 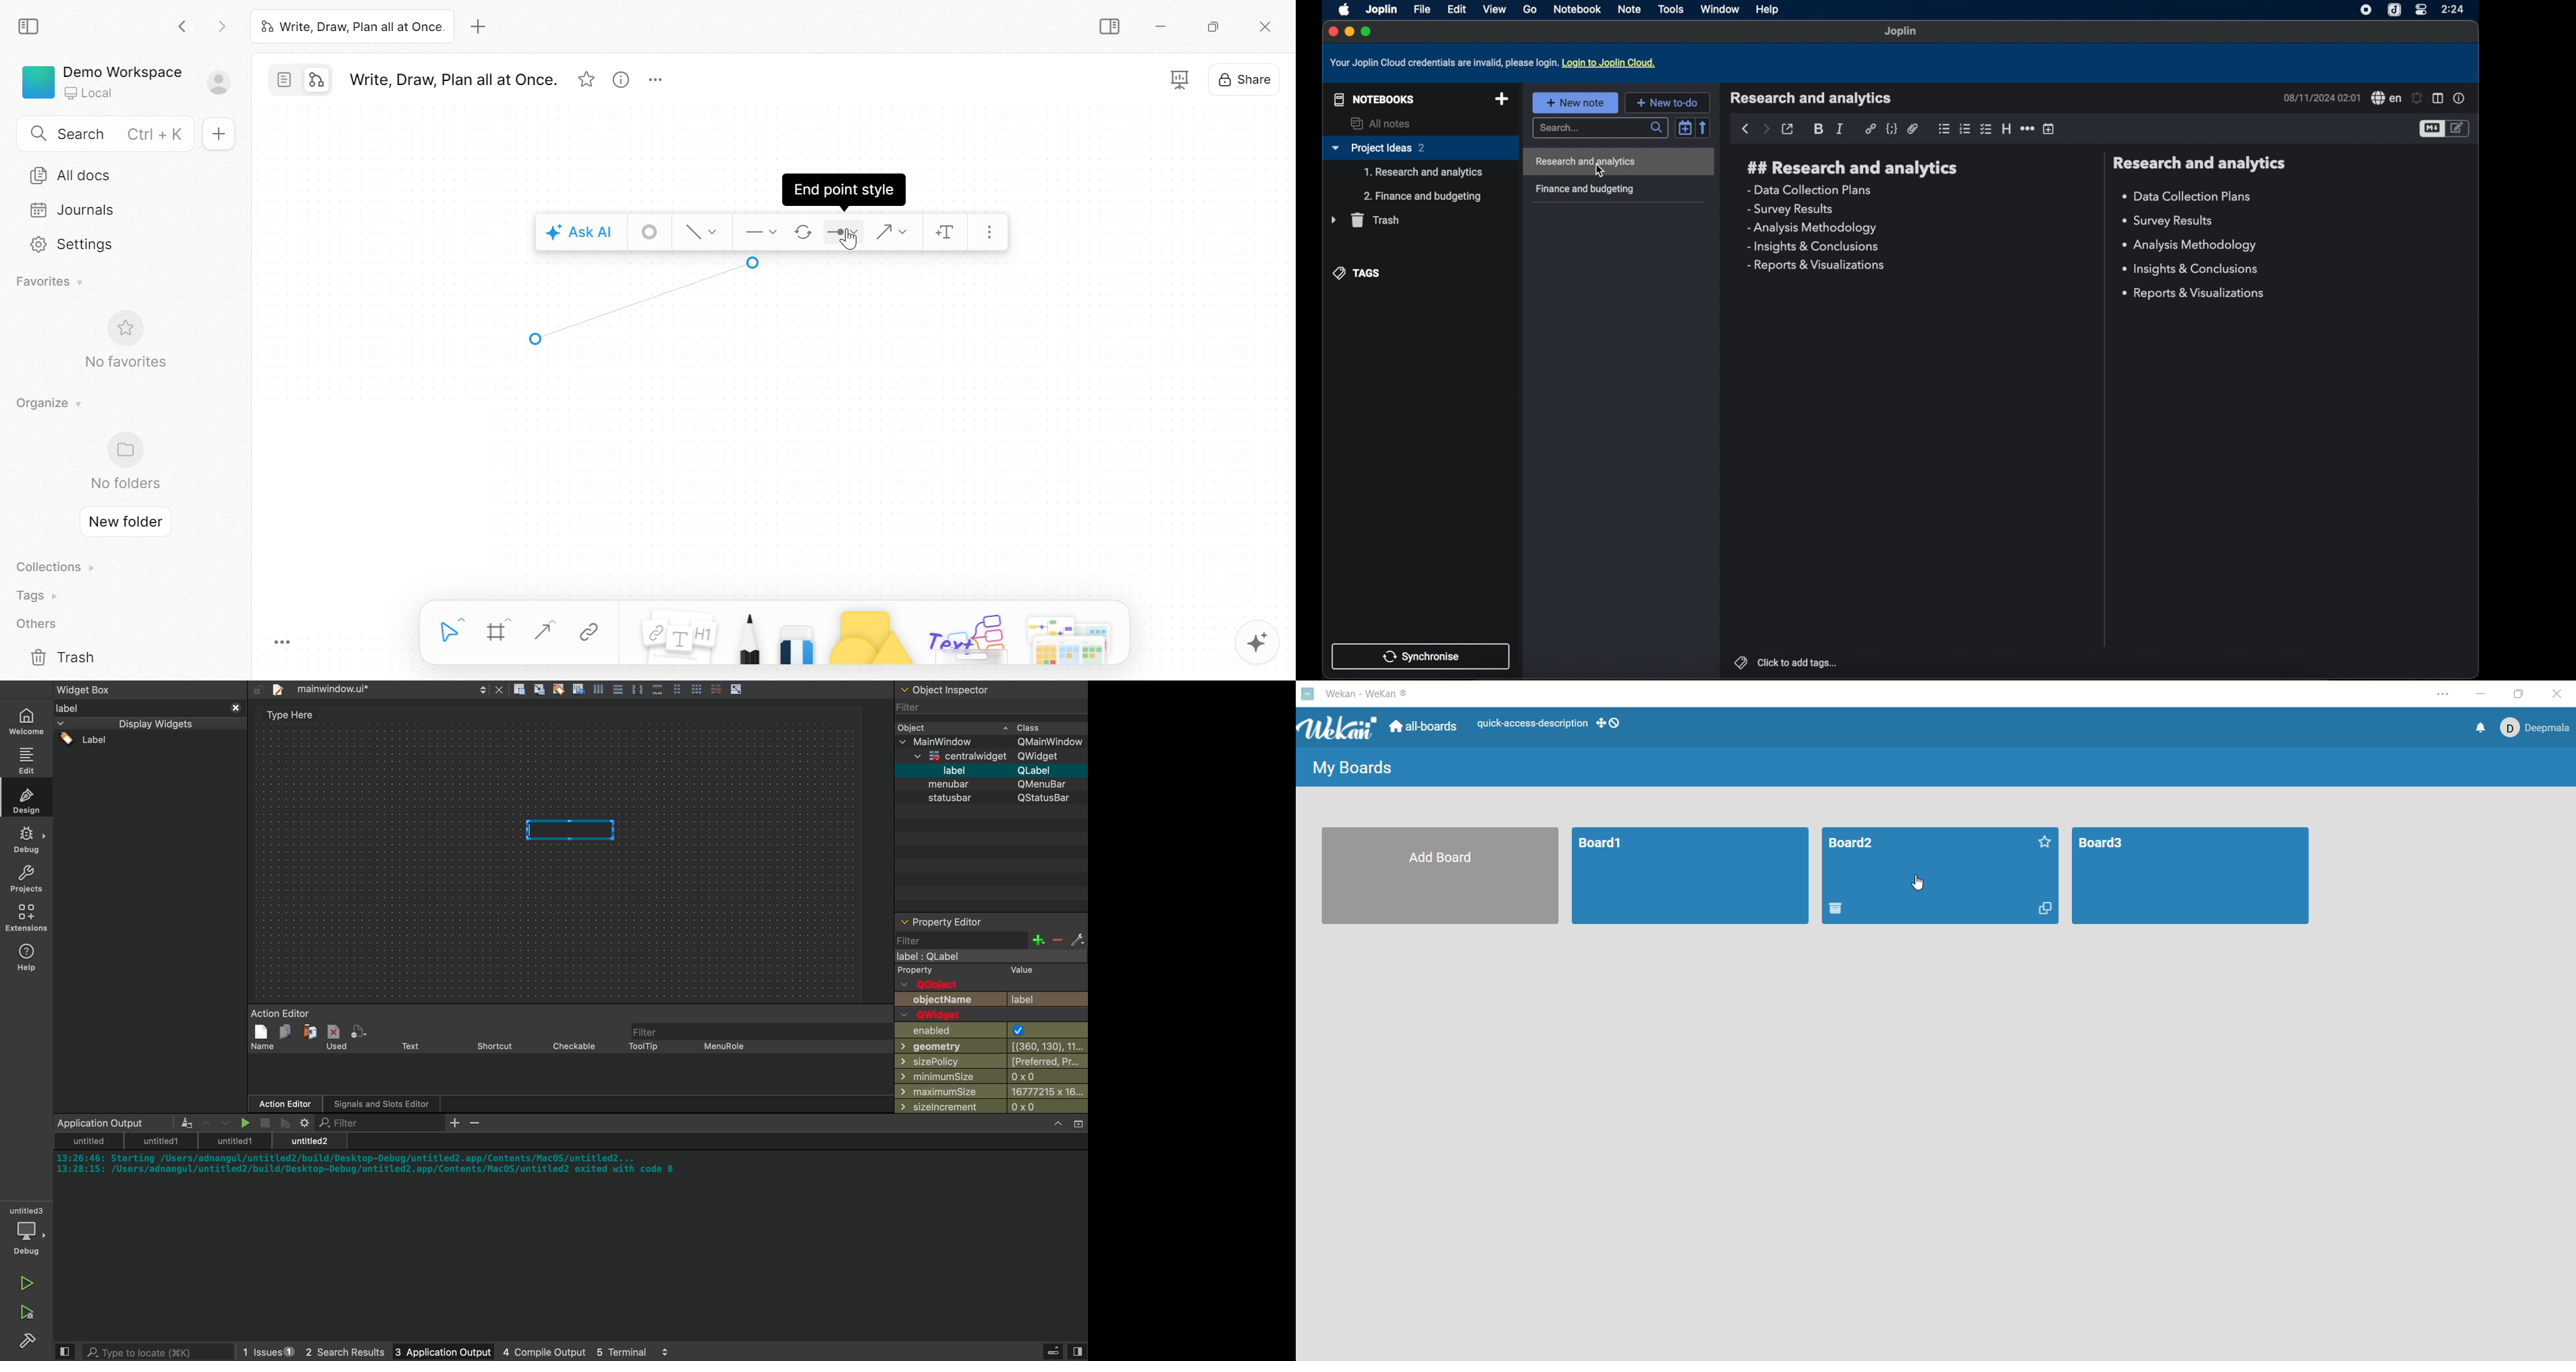 I want to click on new note, so click(x=1575, y=102).